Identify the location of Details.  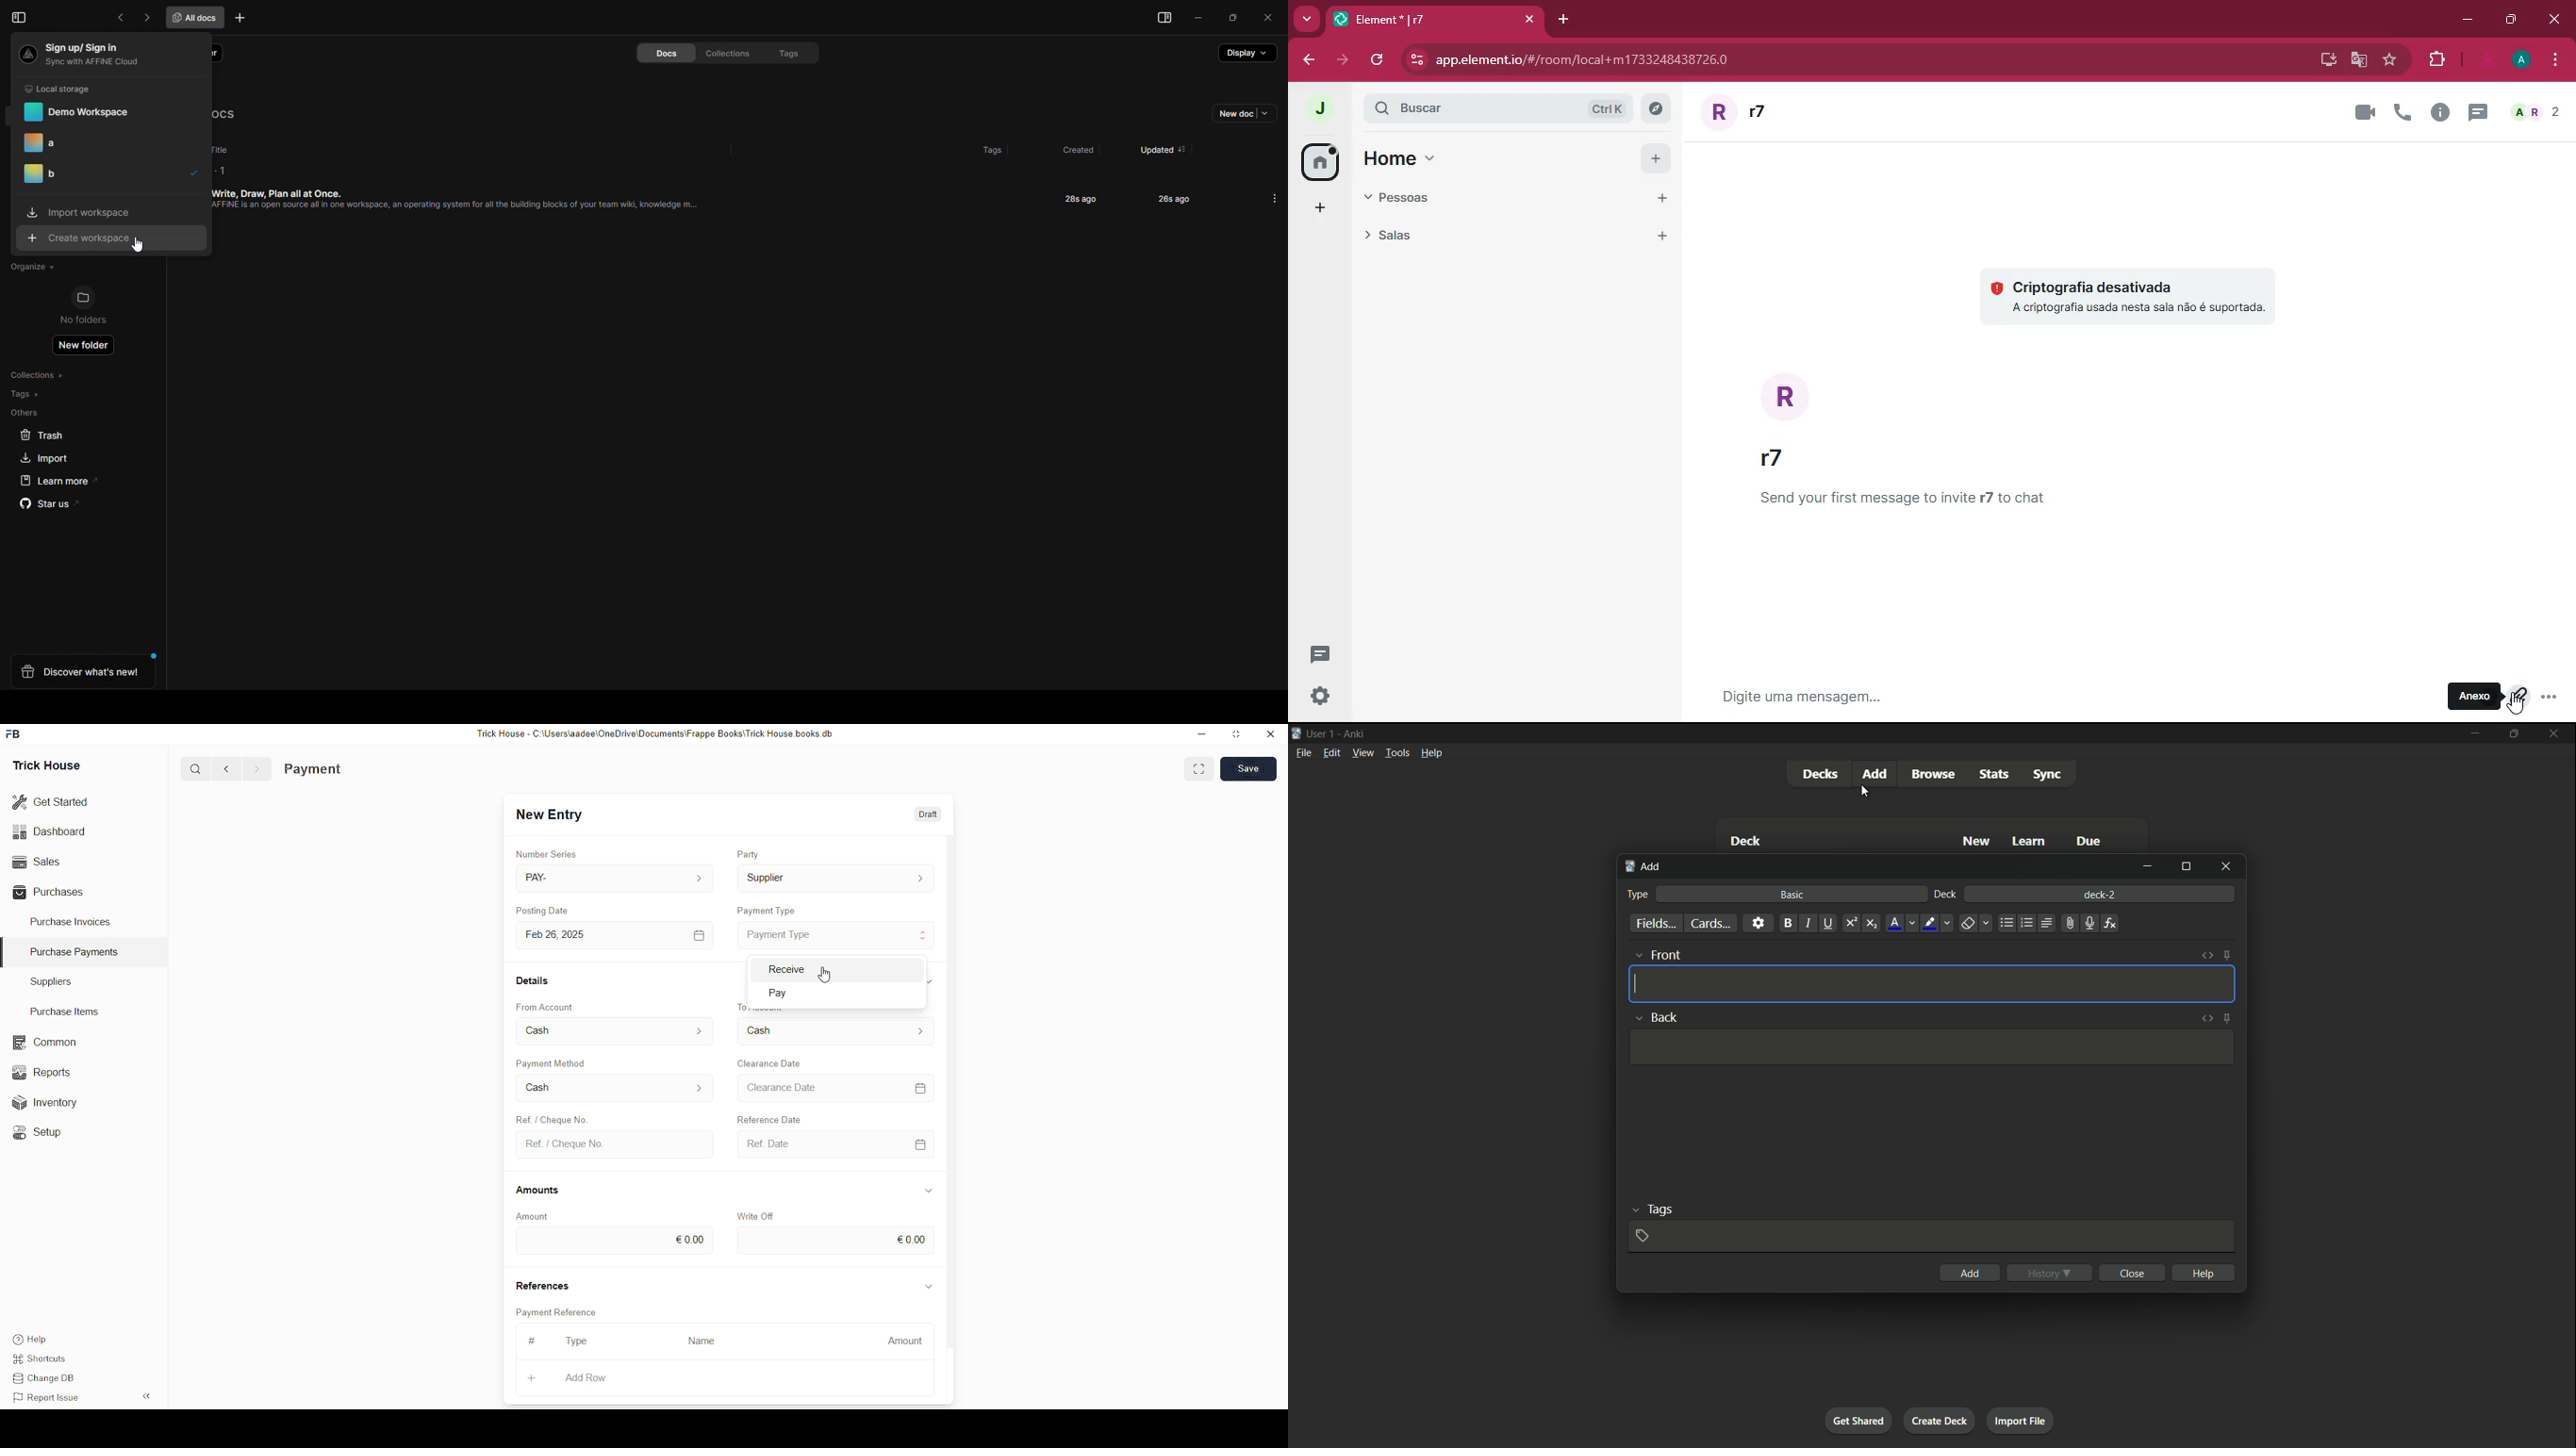
(533, 981).